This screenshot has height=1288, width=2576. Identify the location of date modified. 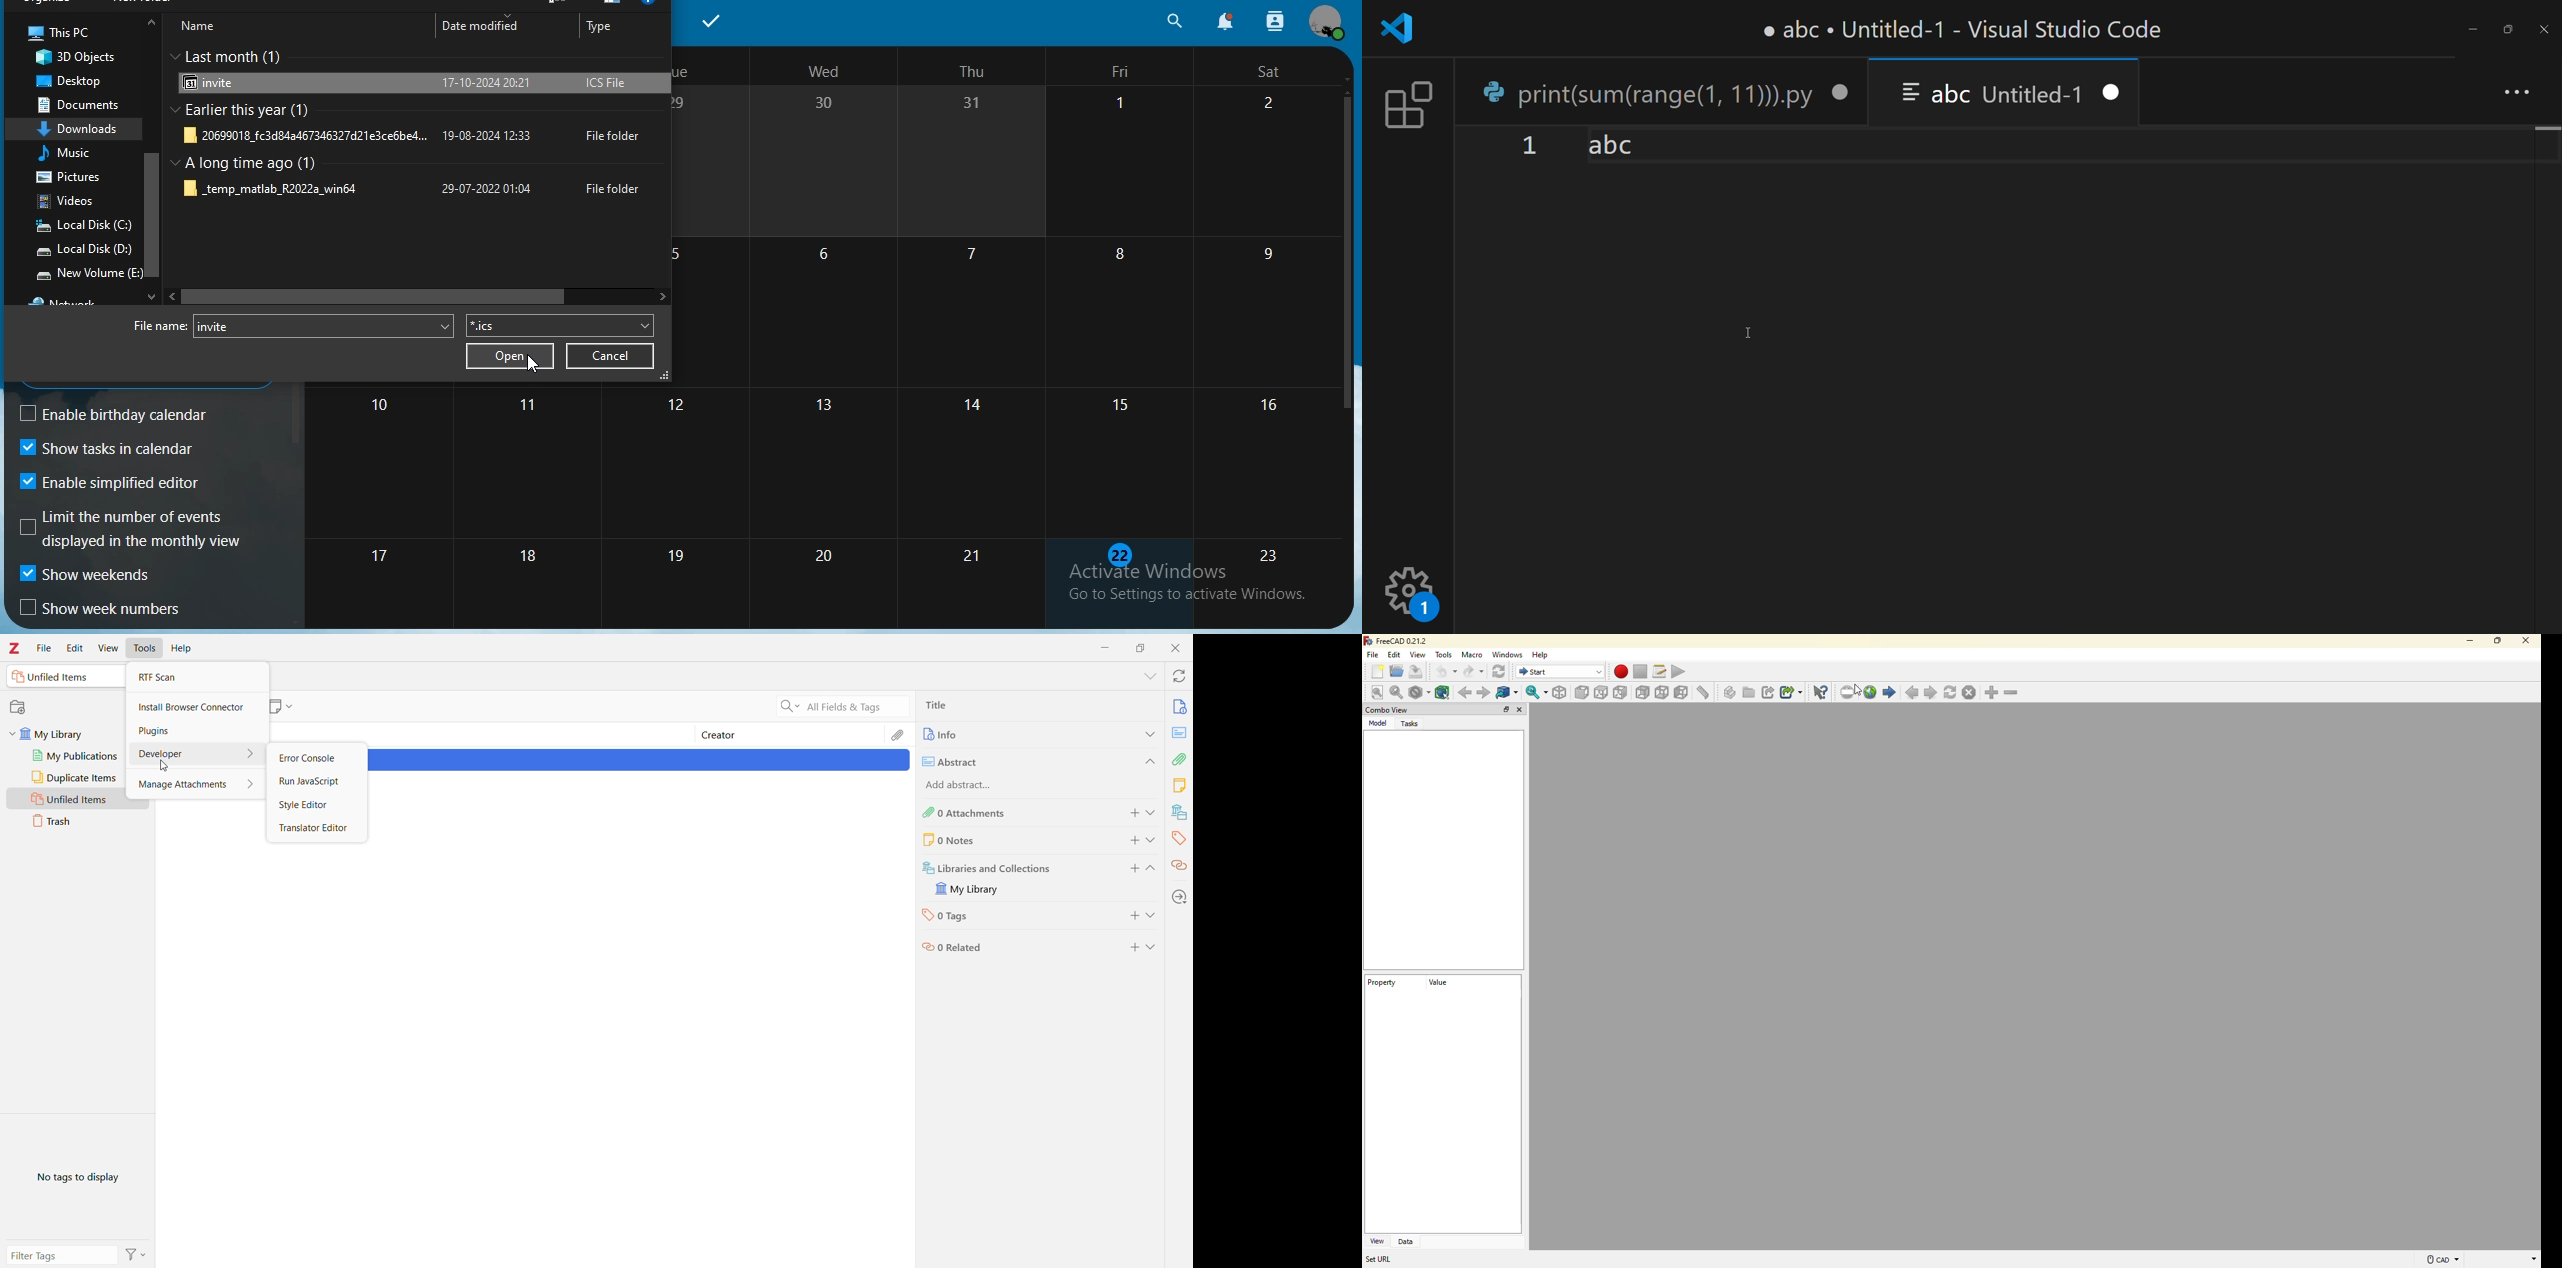
(479, 24).